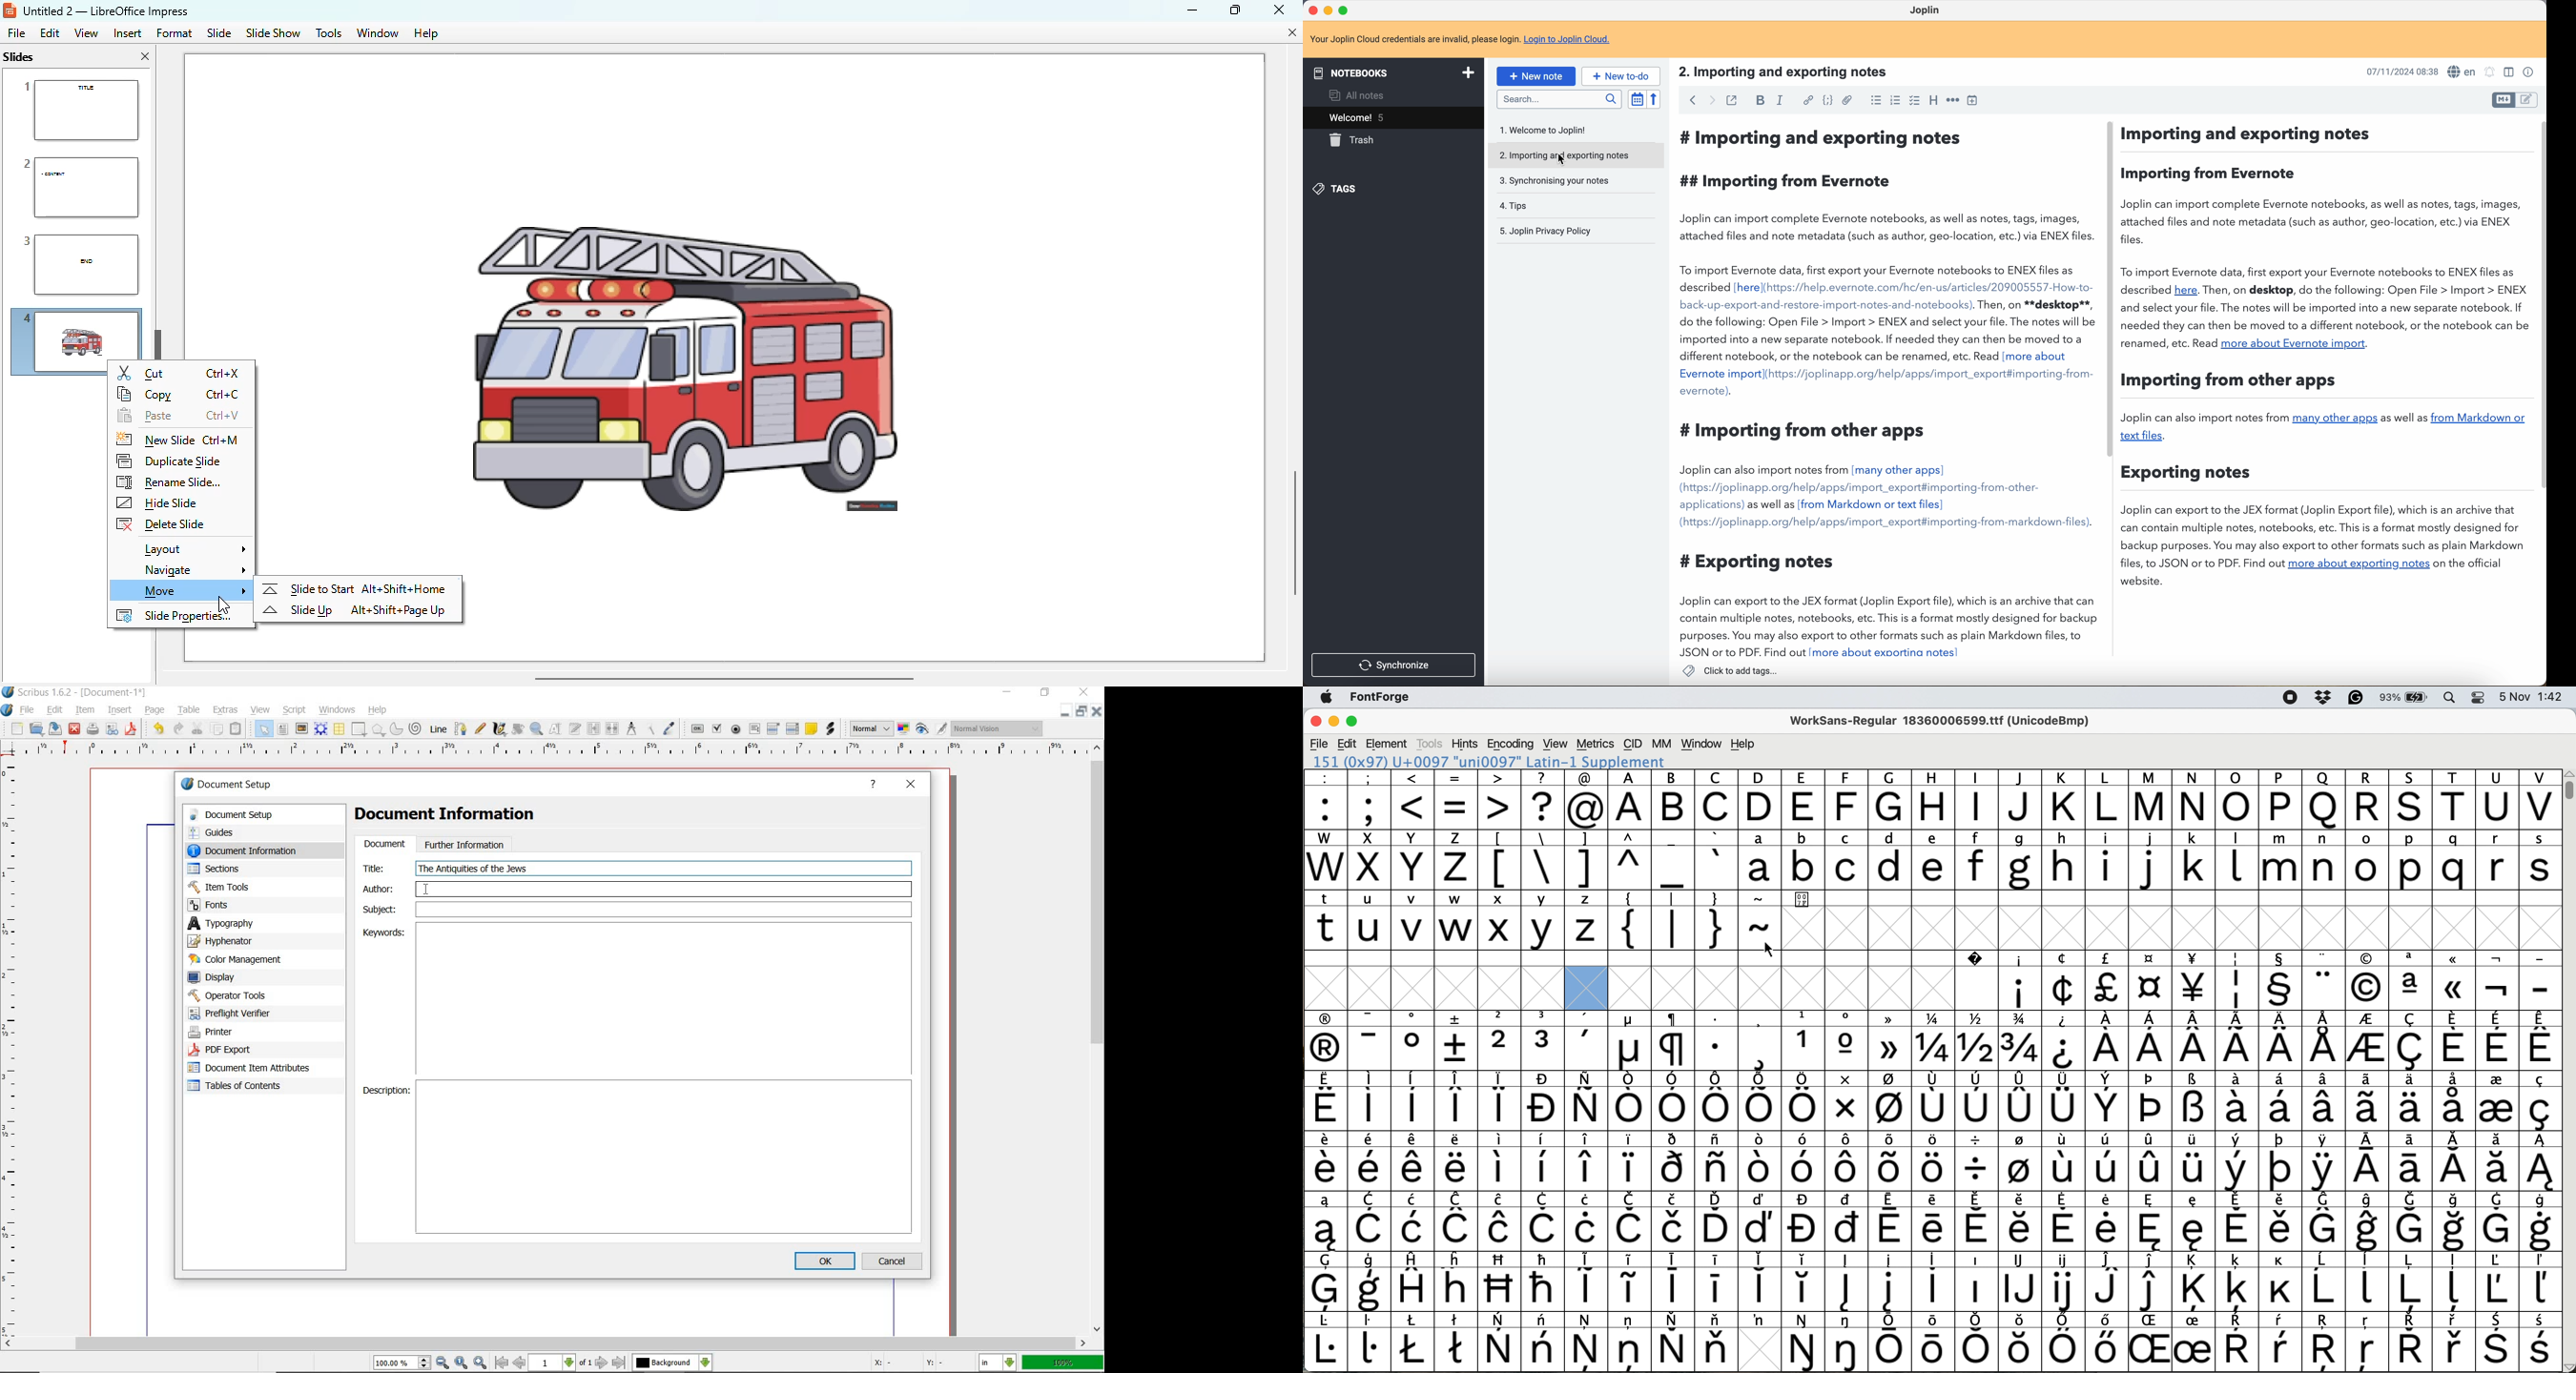 The height and width of the screenshot is (1400, 2576). Describe the element at coordinates (1890, 1042) in the screenshot. I see `symbol` at that location.